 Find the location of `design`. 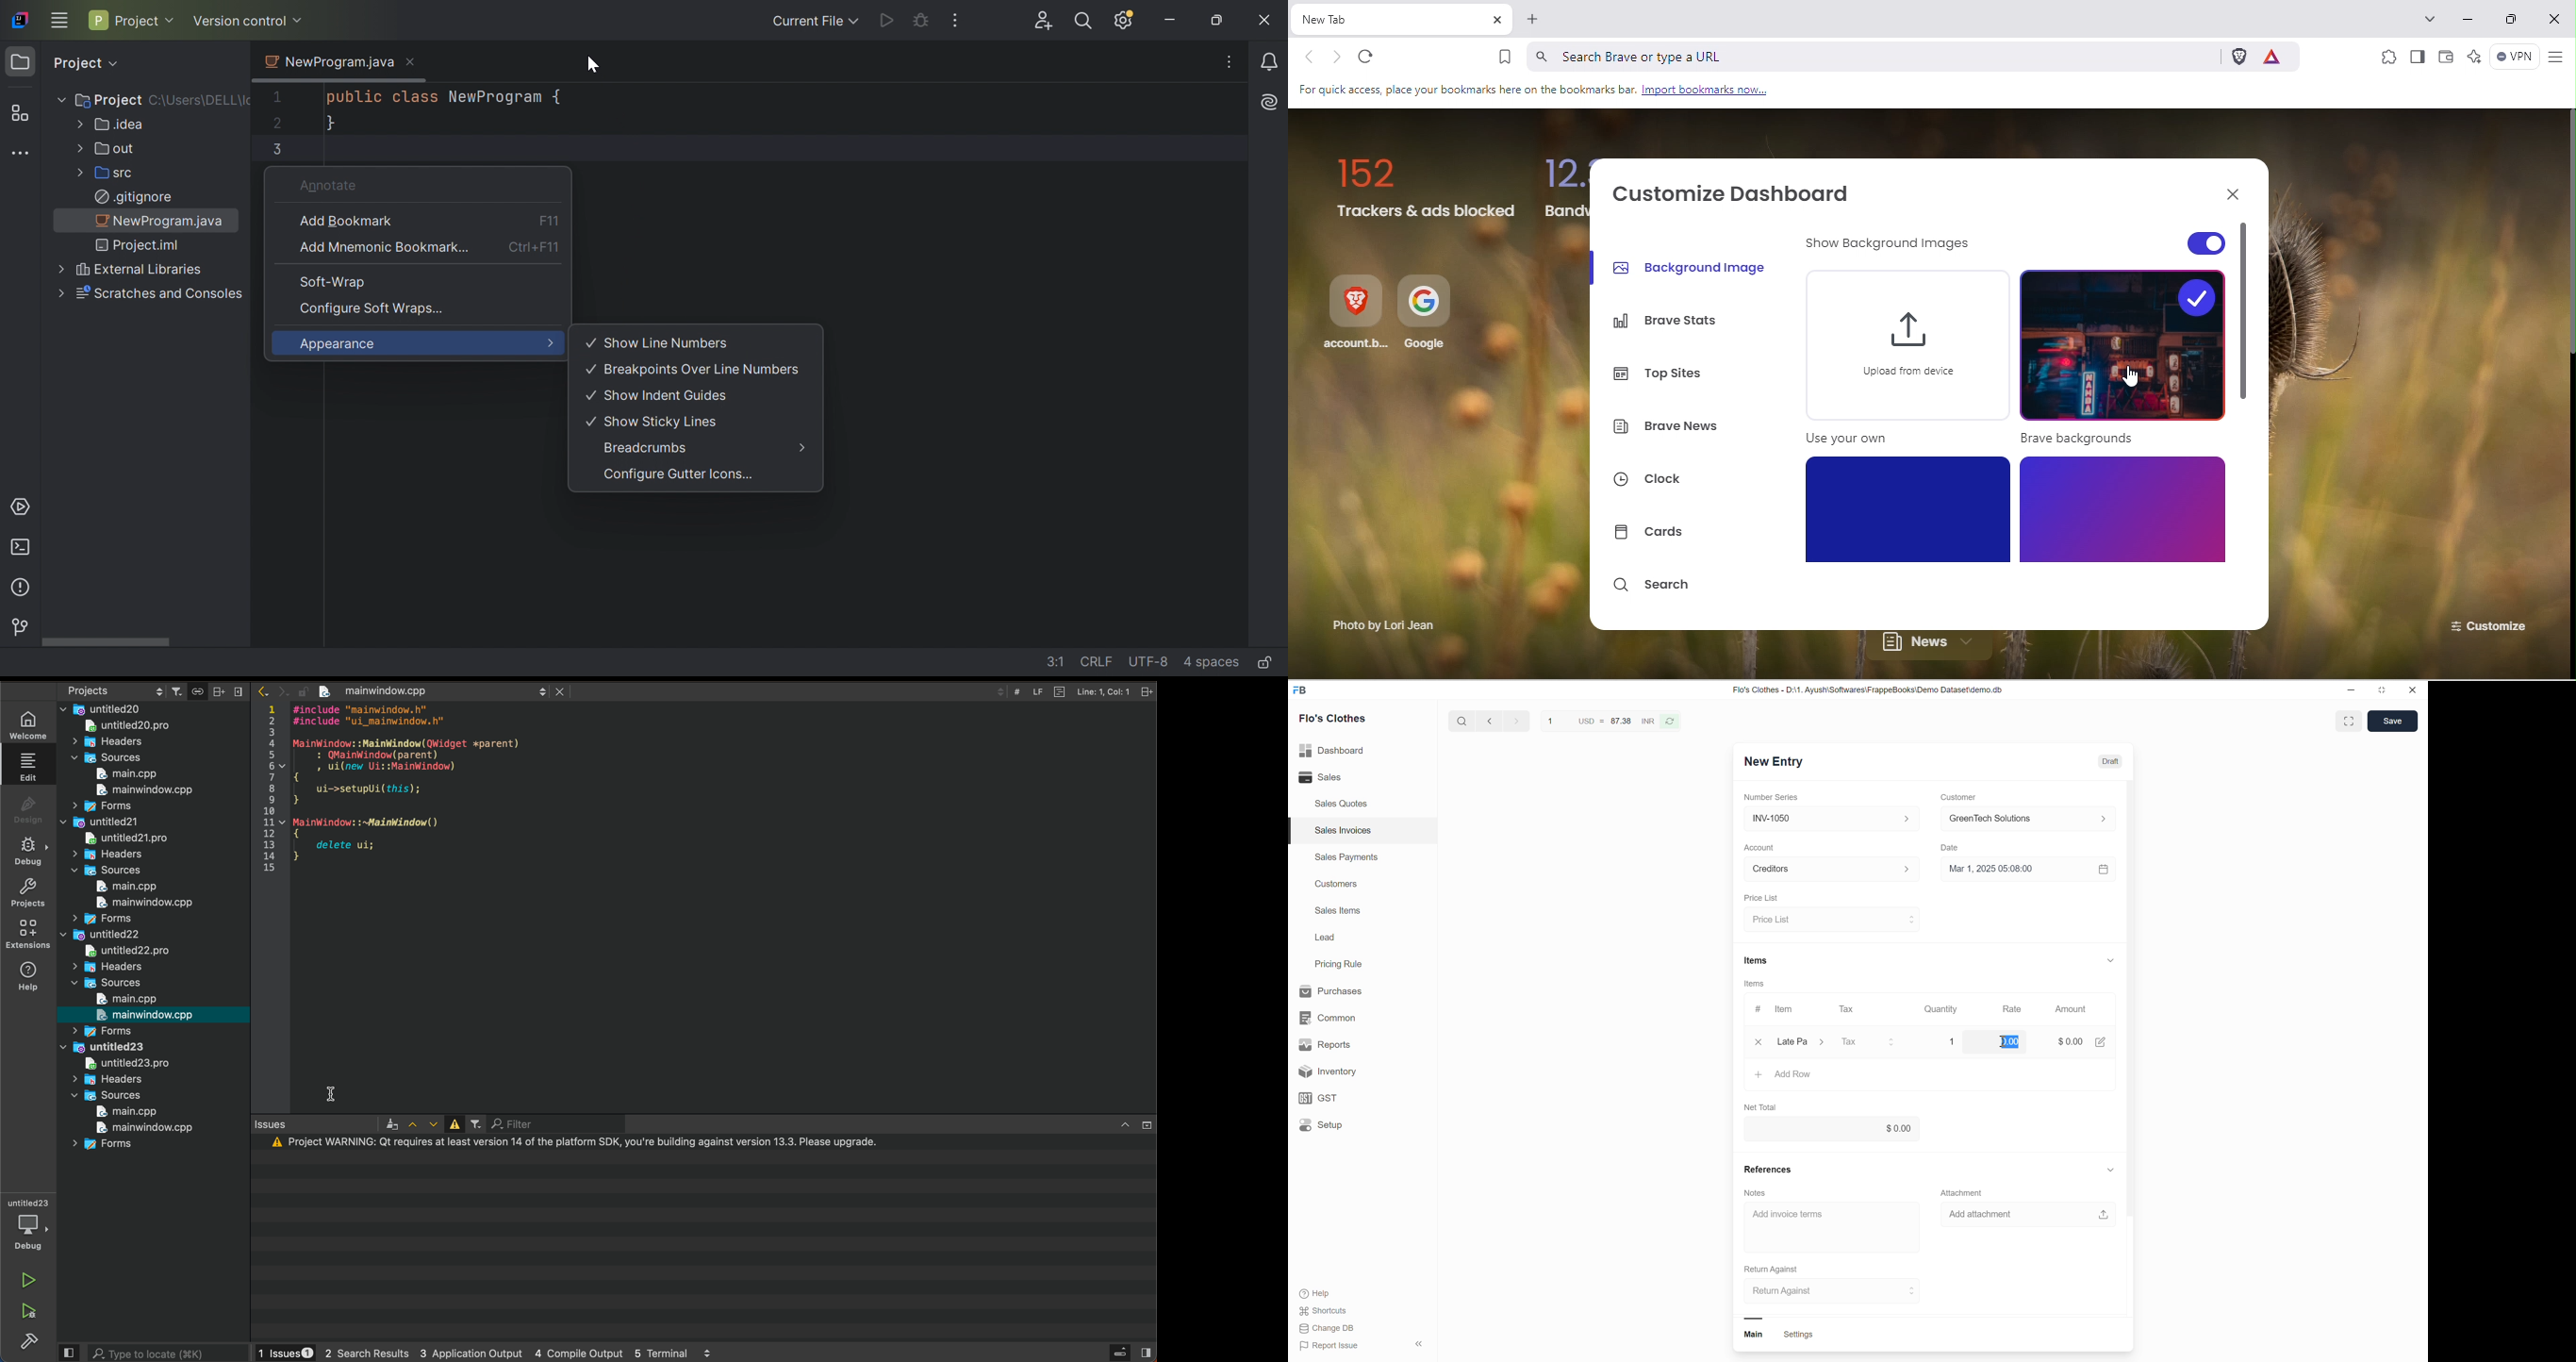

design is located at coordinates (29, 810).